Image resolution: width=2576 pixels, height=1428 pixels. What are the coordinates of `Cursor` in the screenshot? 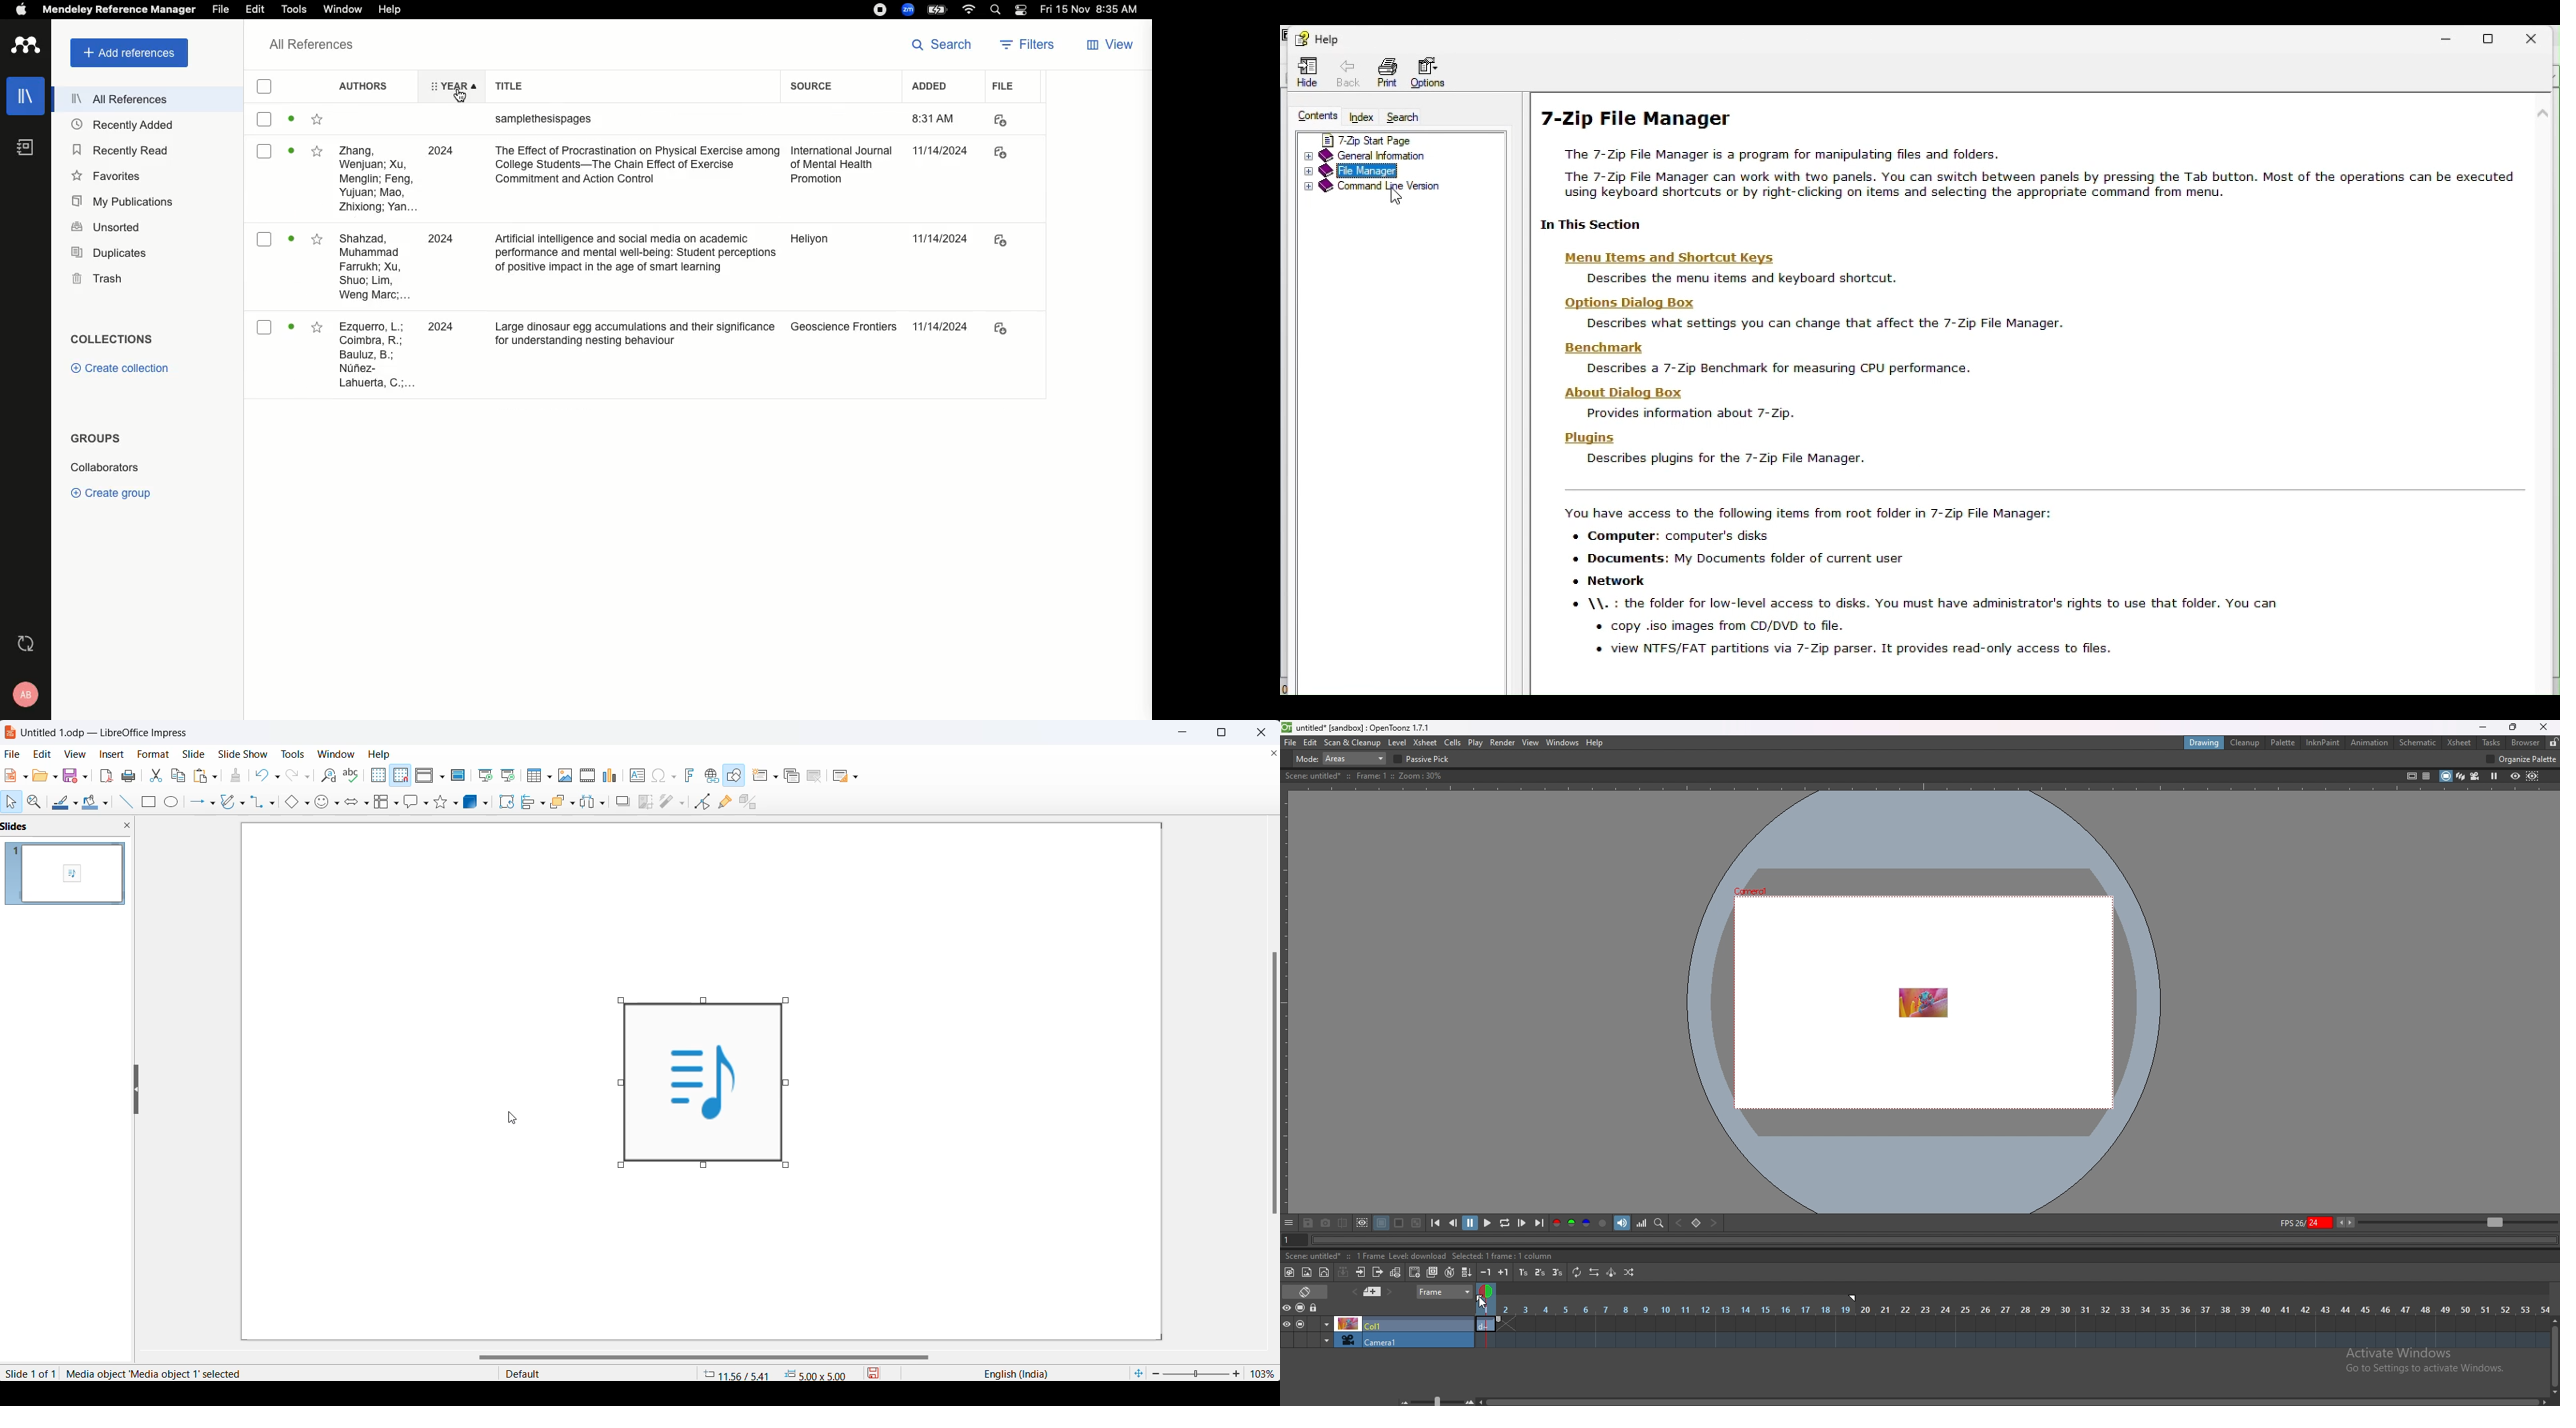 It's located at (1397, 199).